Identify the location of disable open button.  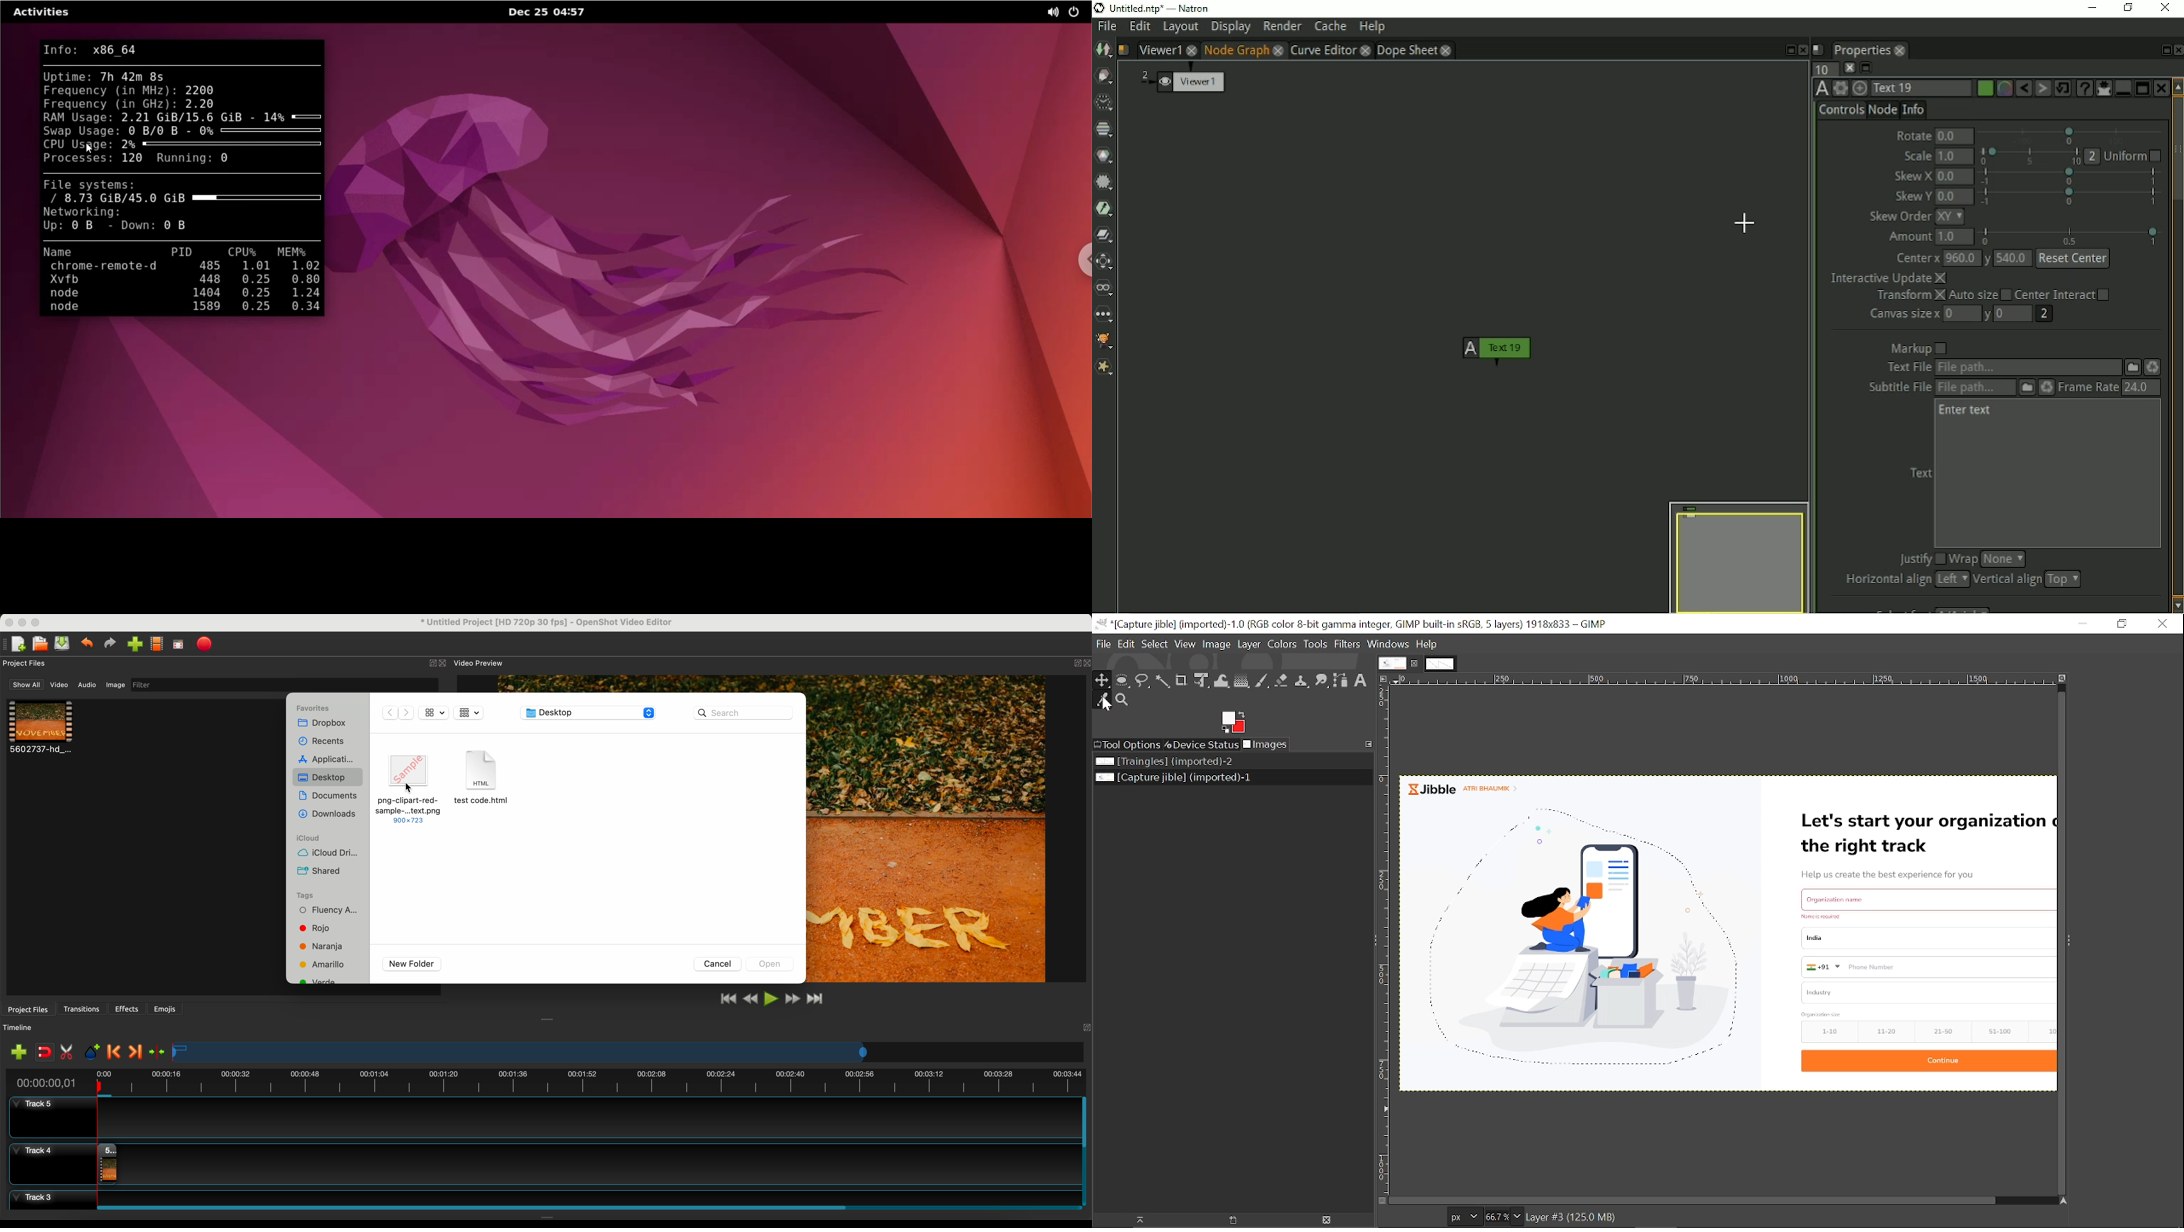
(773, 964).